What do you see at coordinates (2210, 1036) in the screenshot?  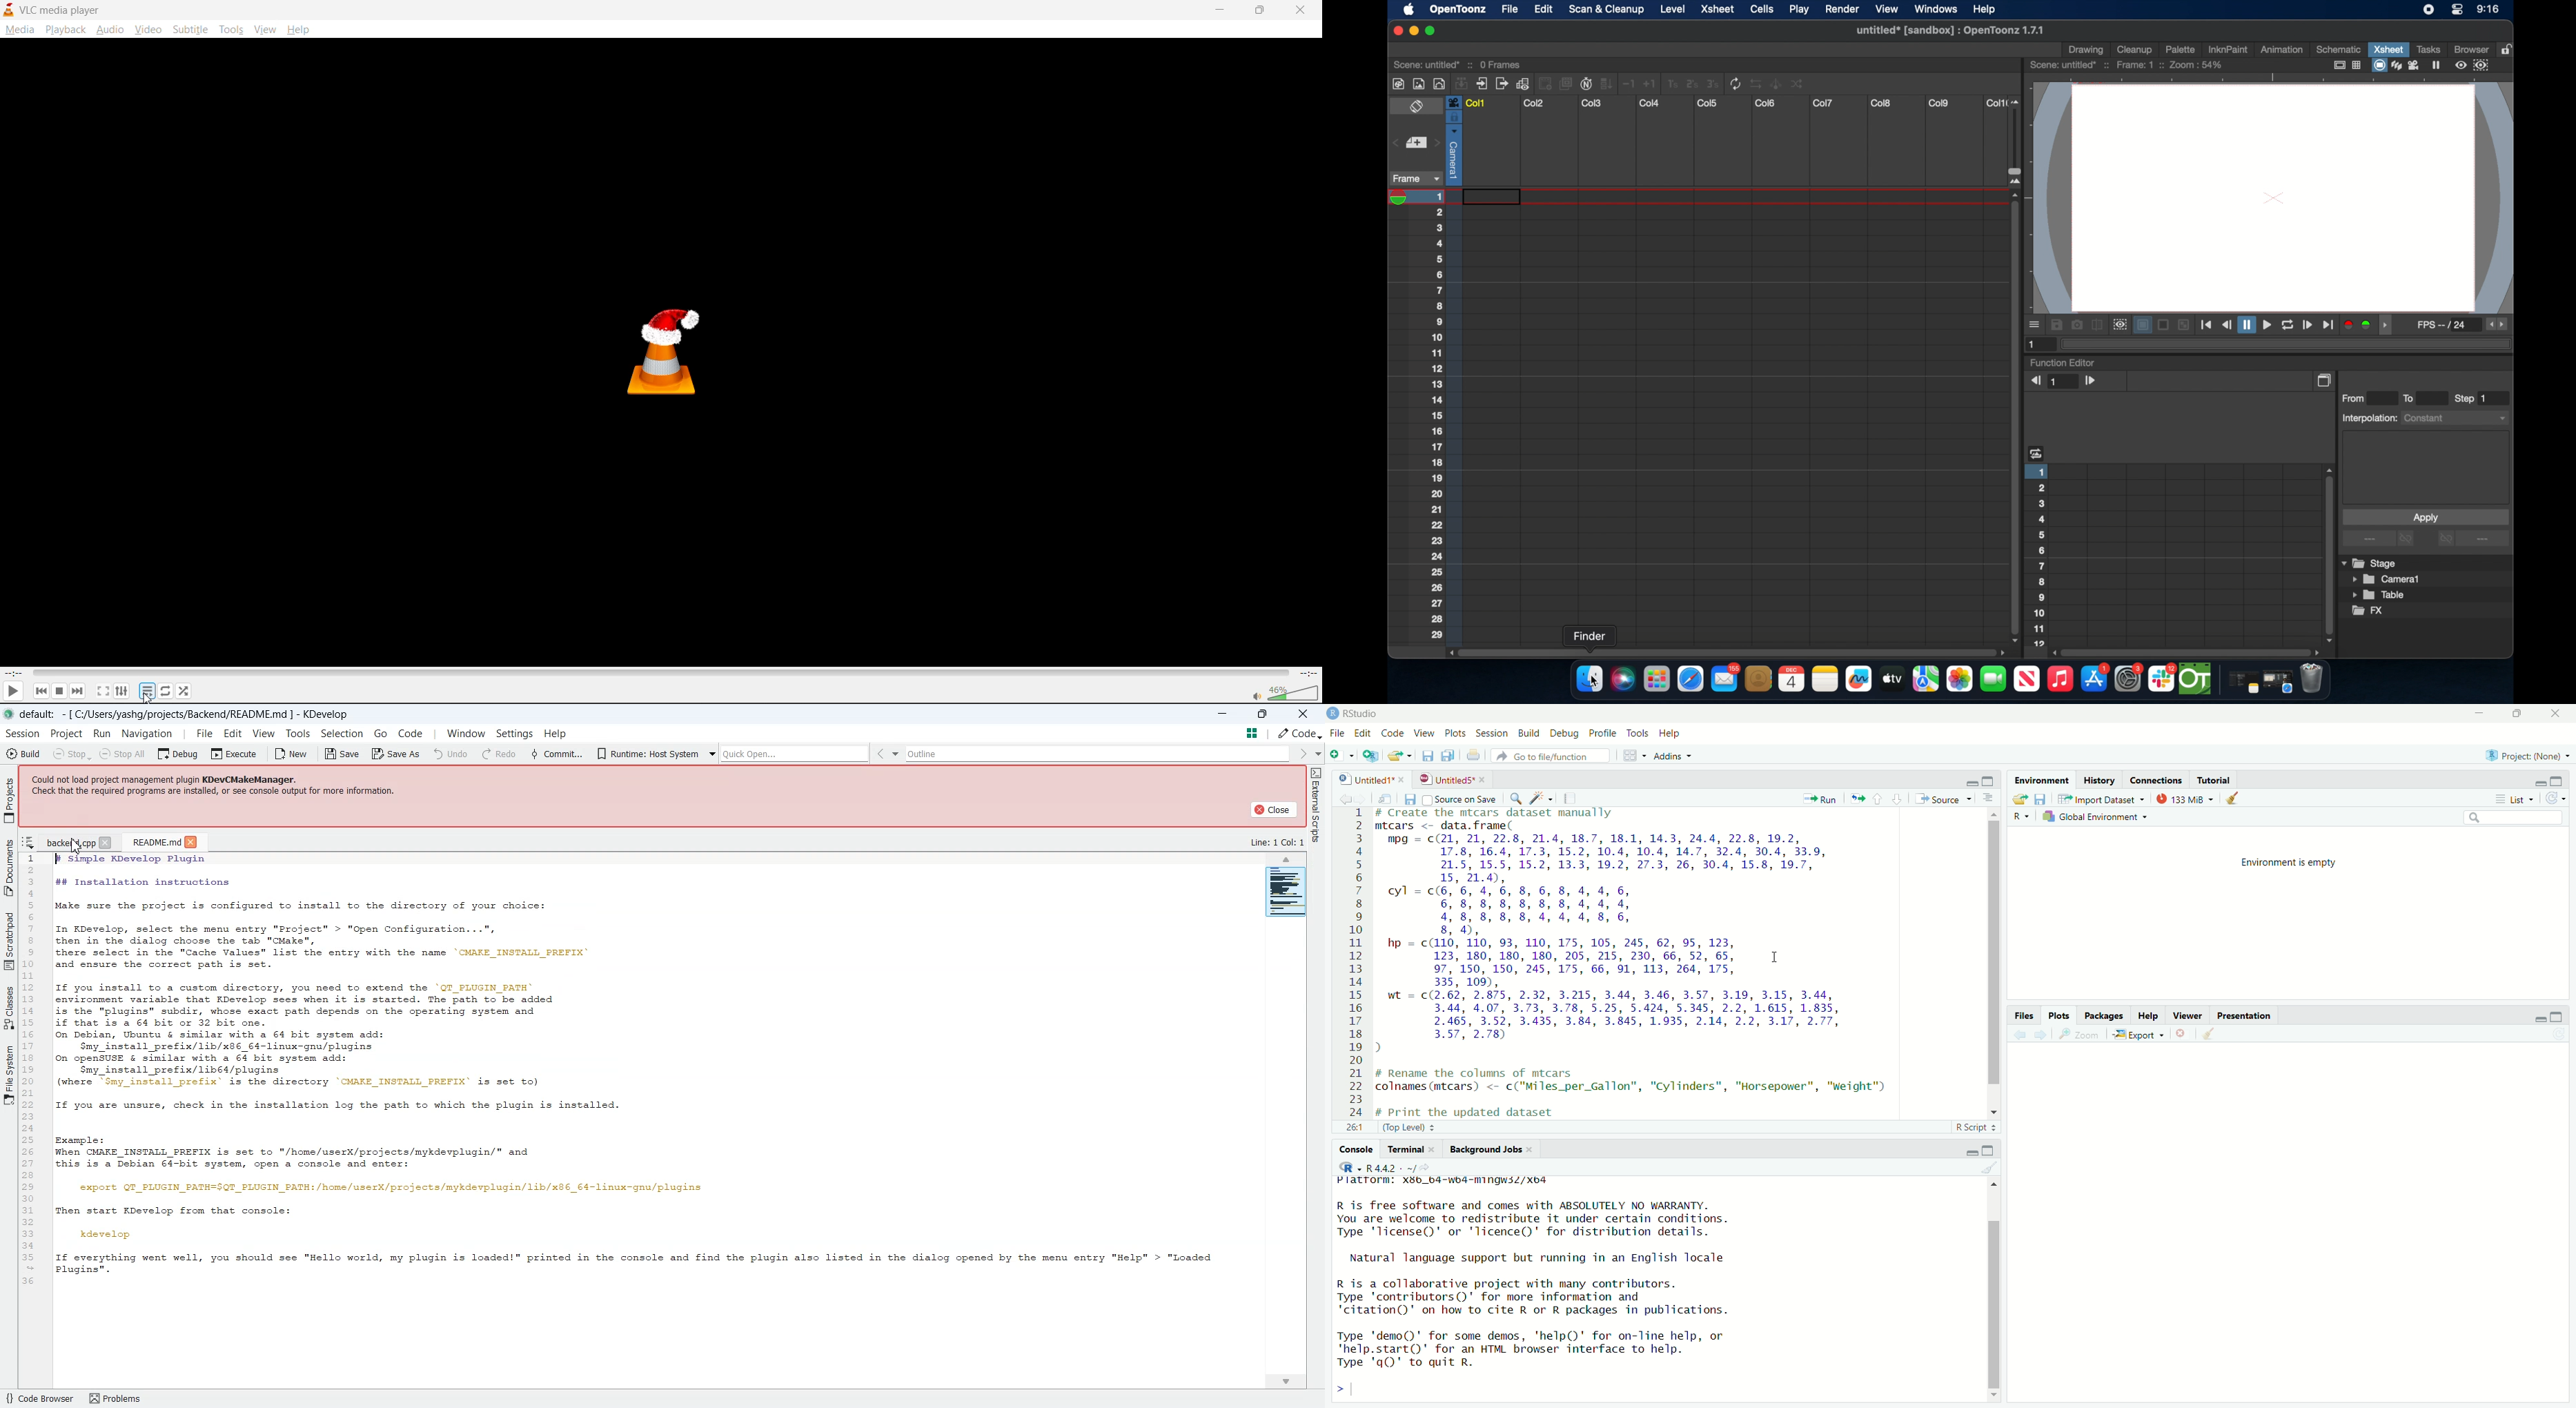 I see `clear` at bounding box center [2210, 1036].